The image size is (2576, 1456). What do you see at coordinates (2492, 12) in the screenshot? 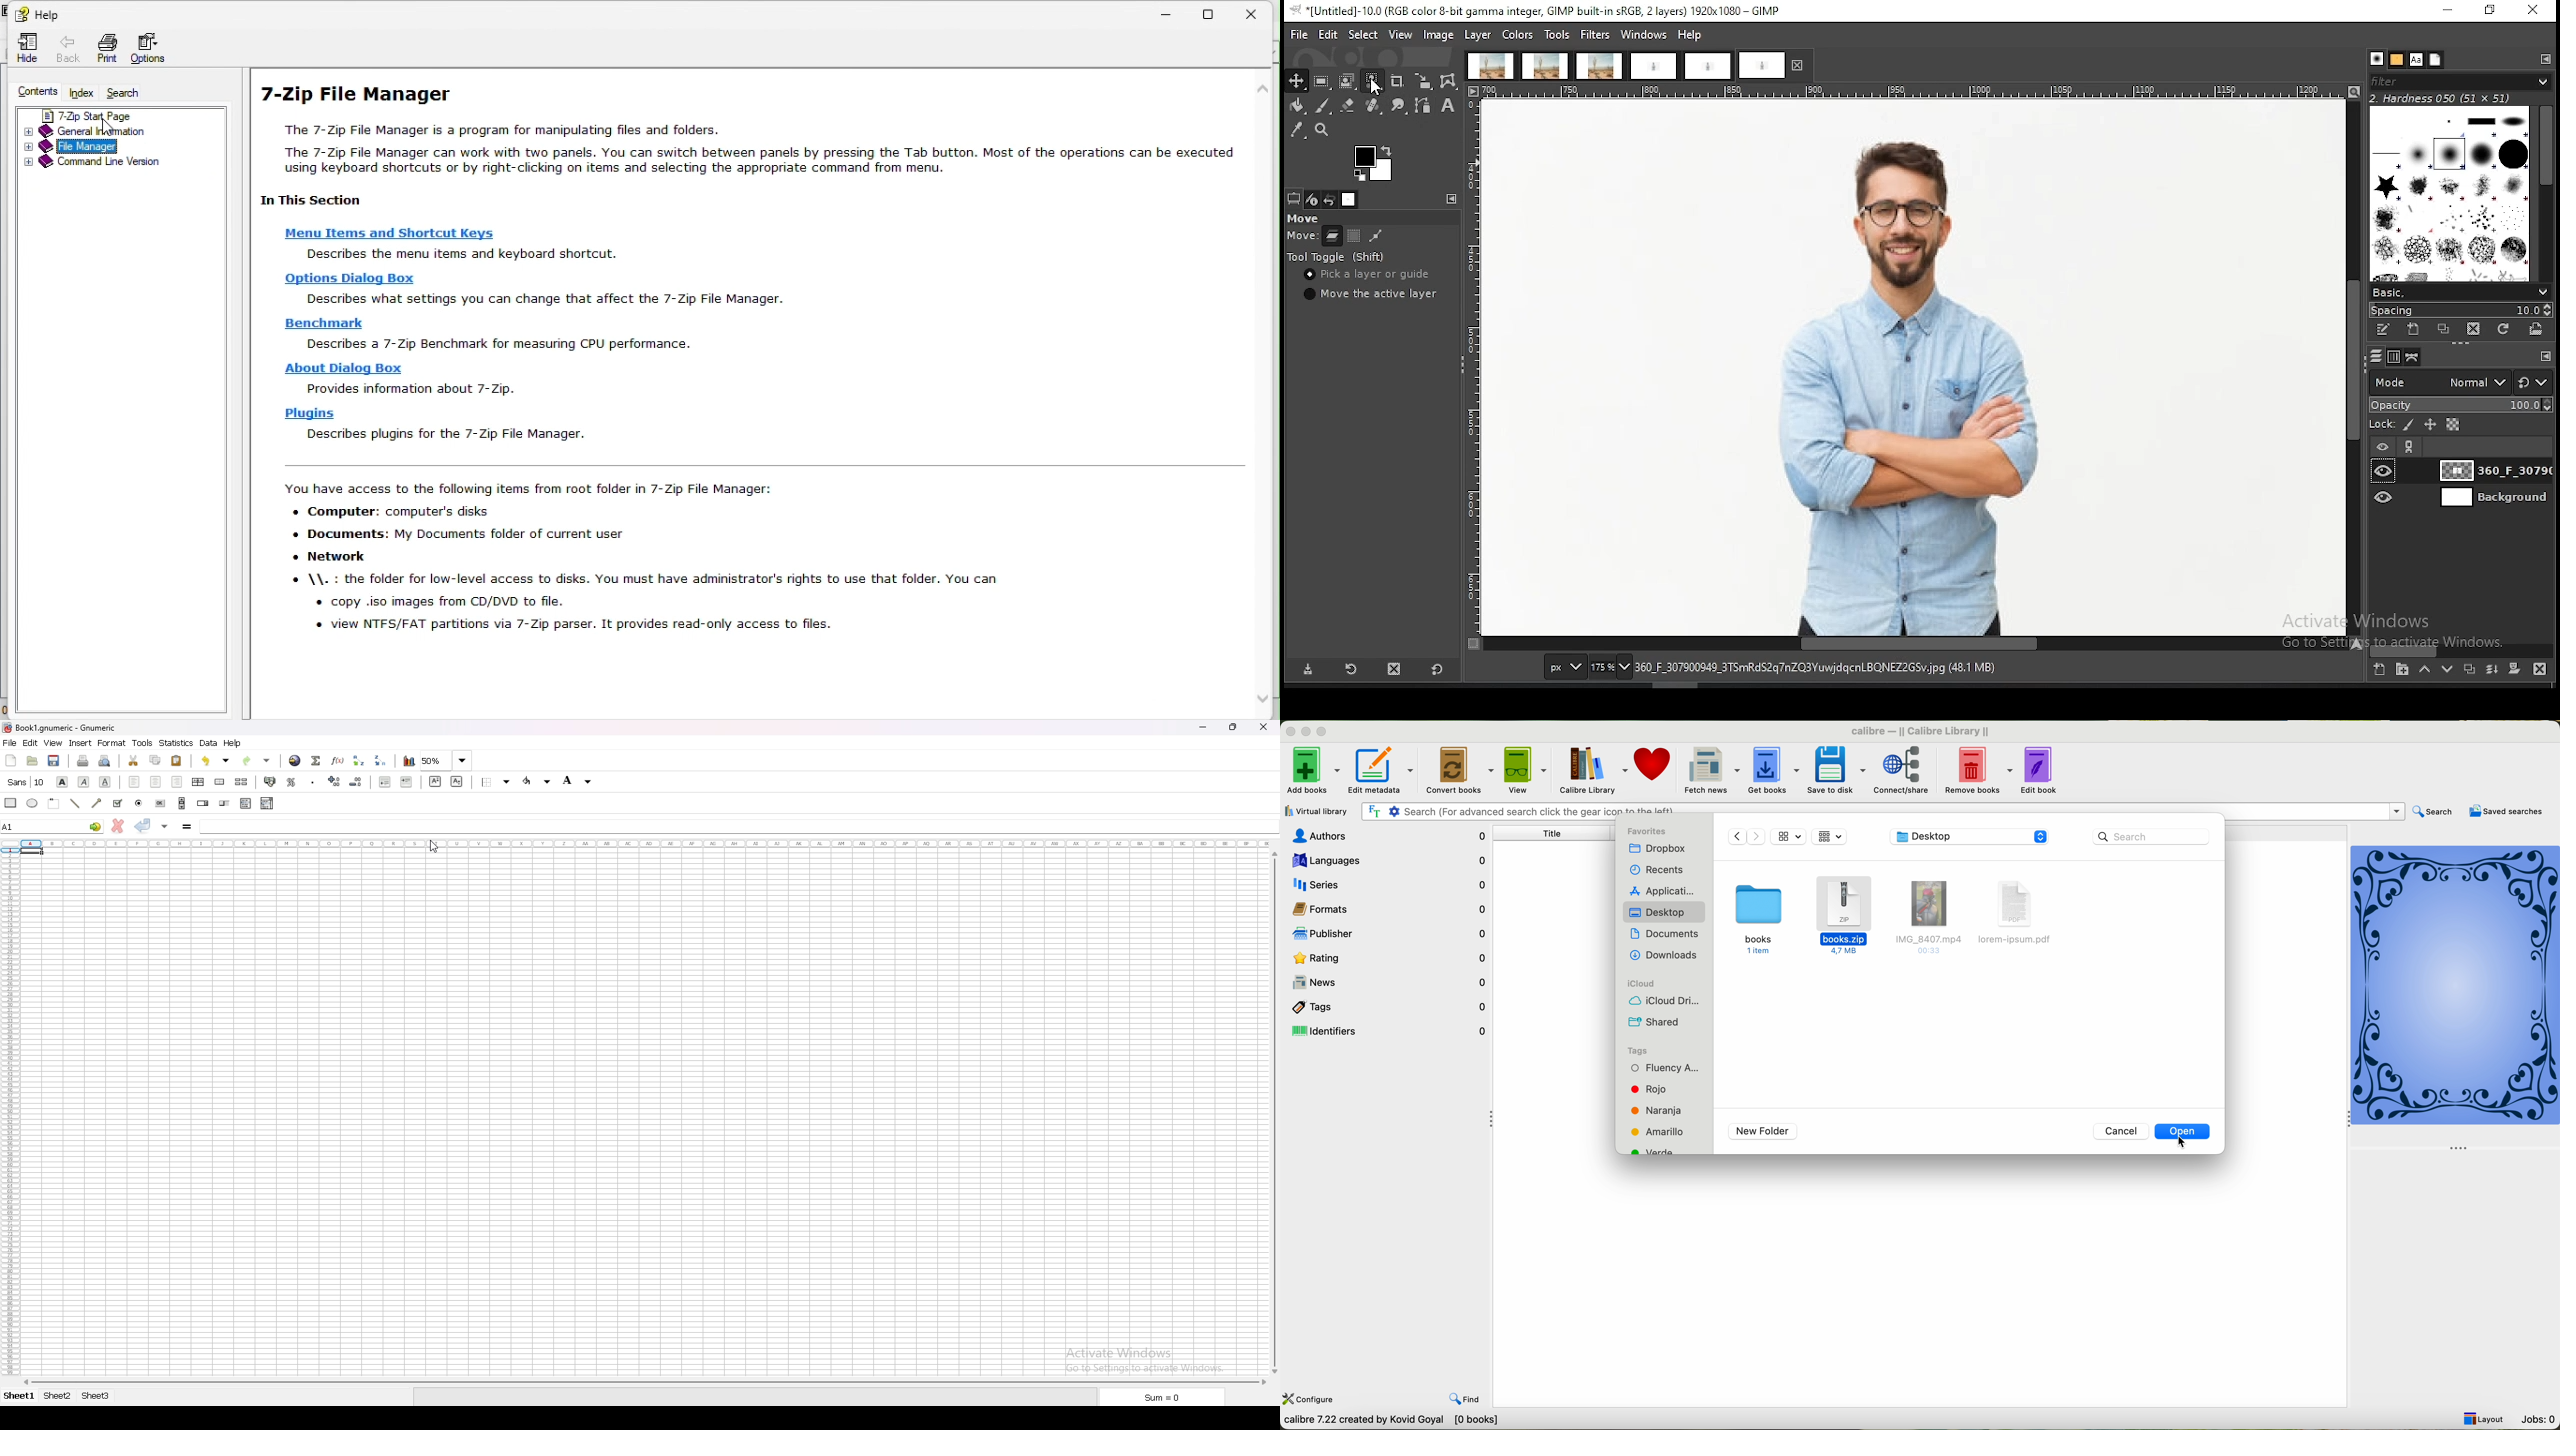
I see `restore` at bounding box center [2492, 12].